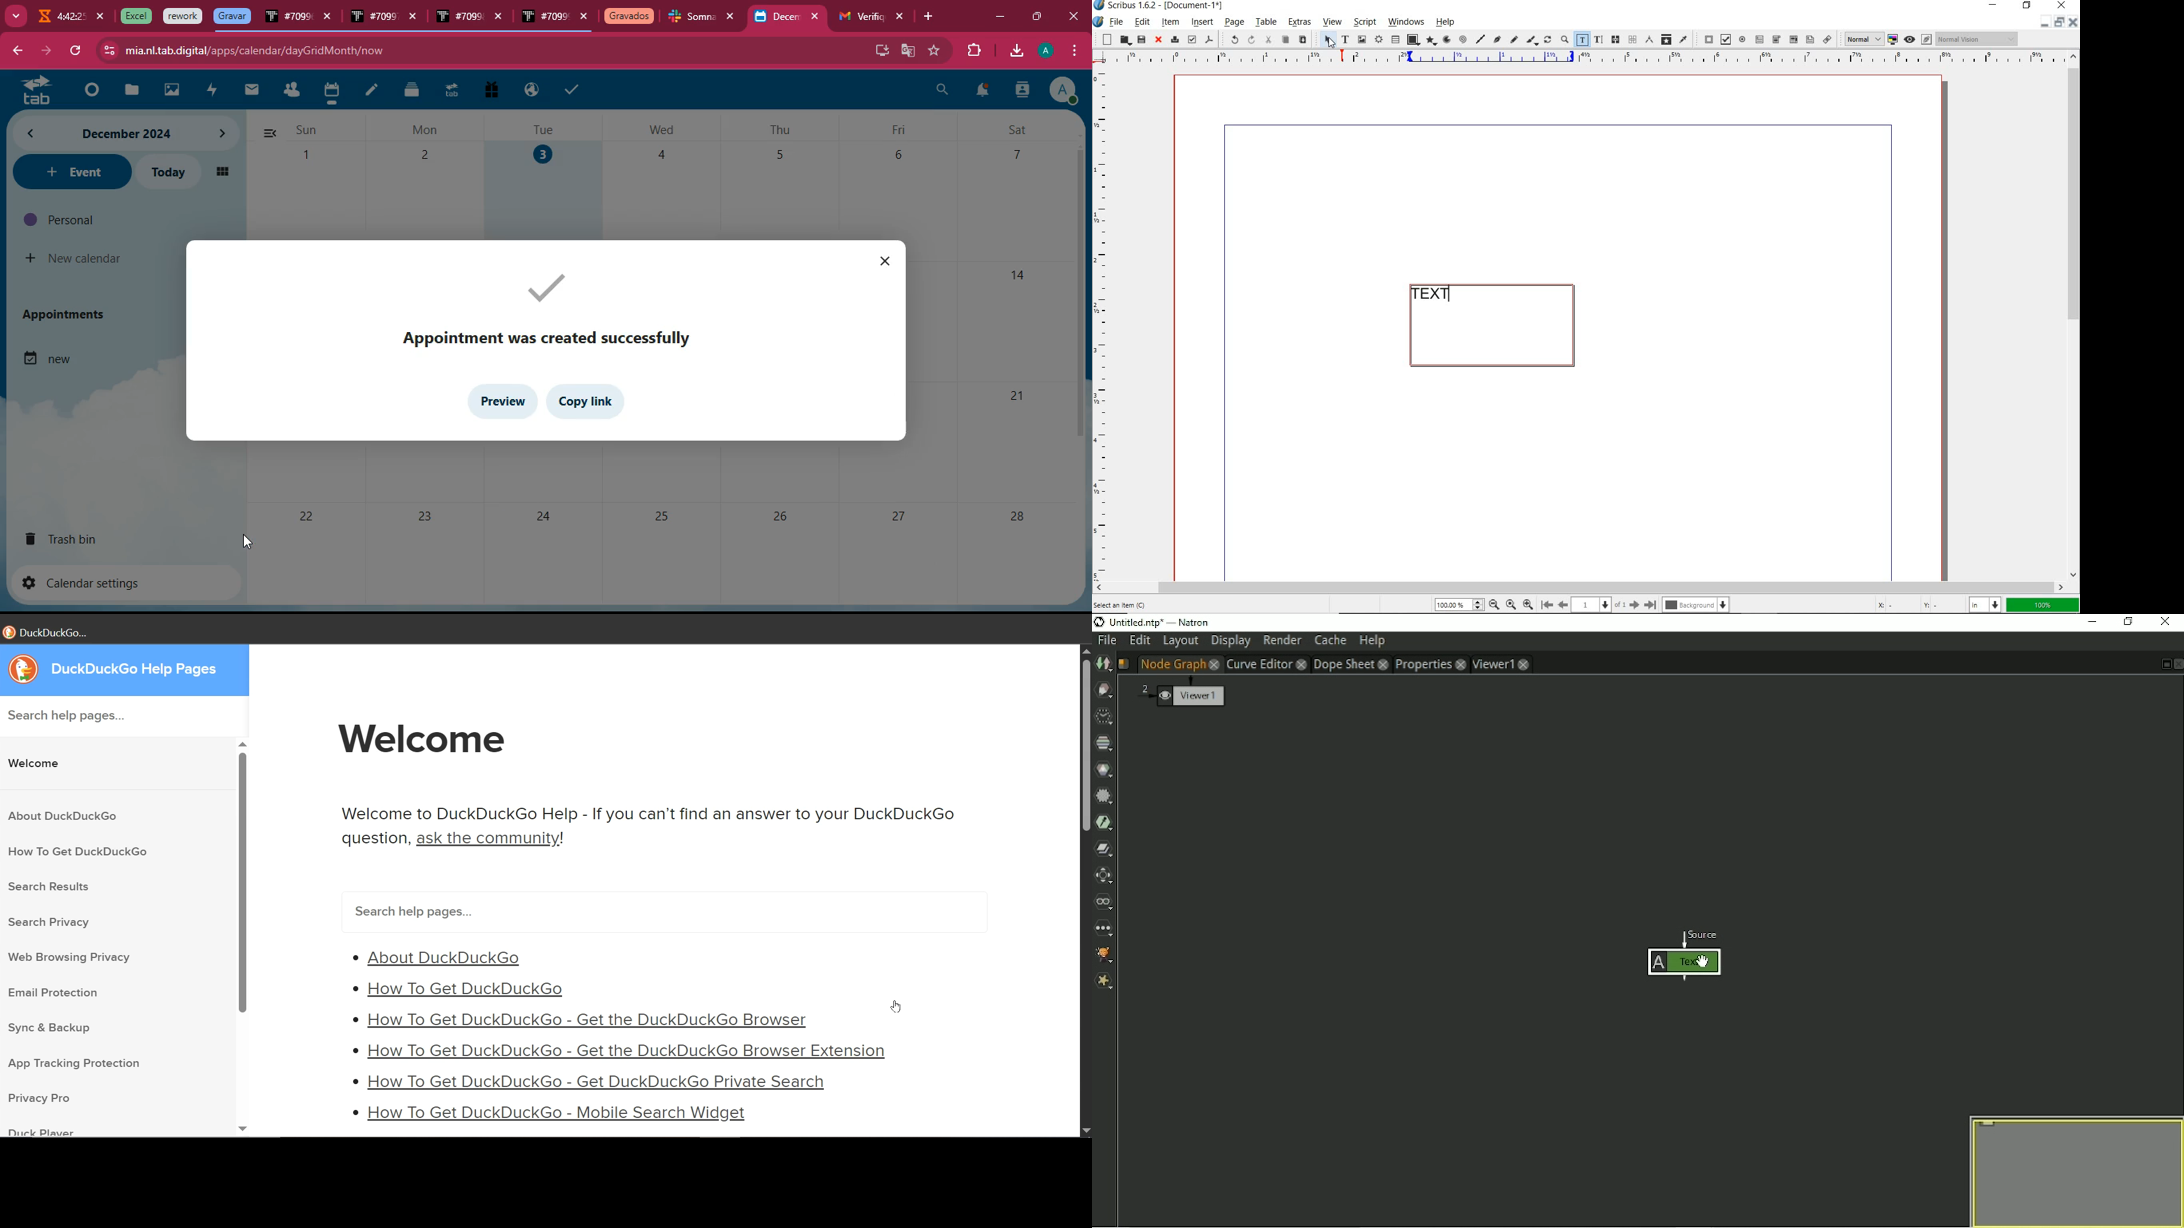 This screenshot has width=2184, height=1232. I want to click on scroll bar, so click(1083, 821).